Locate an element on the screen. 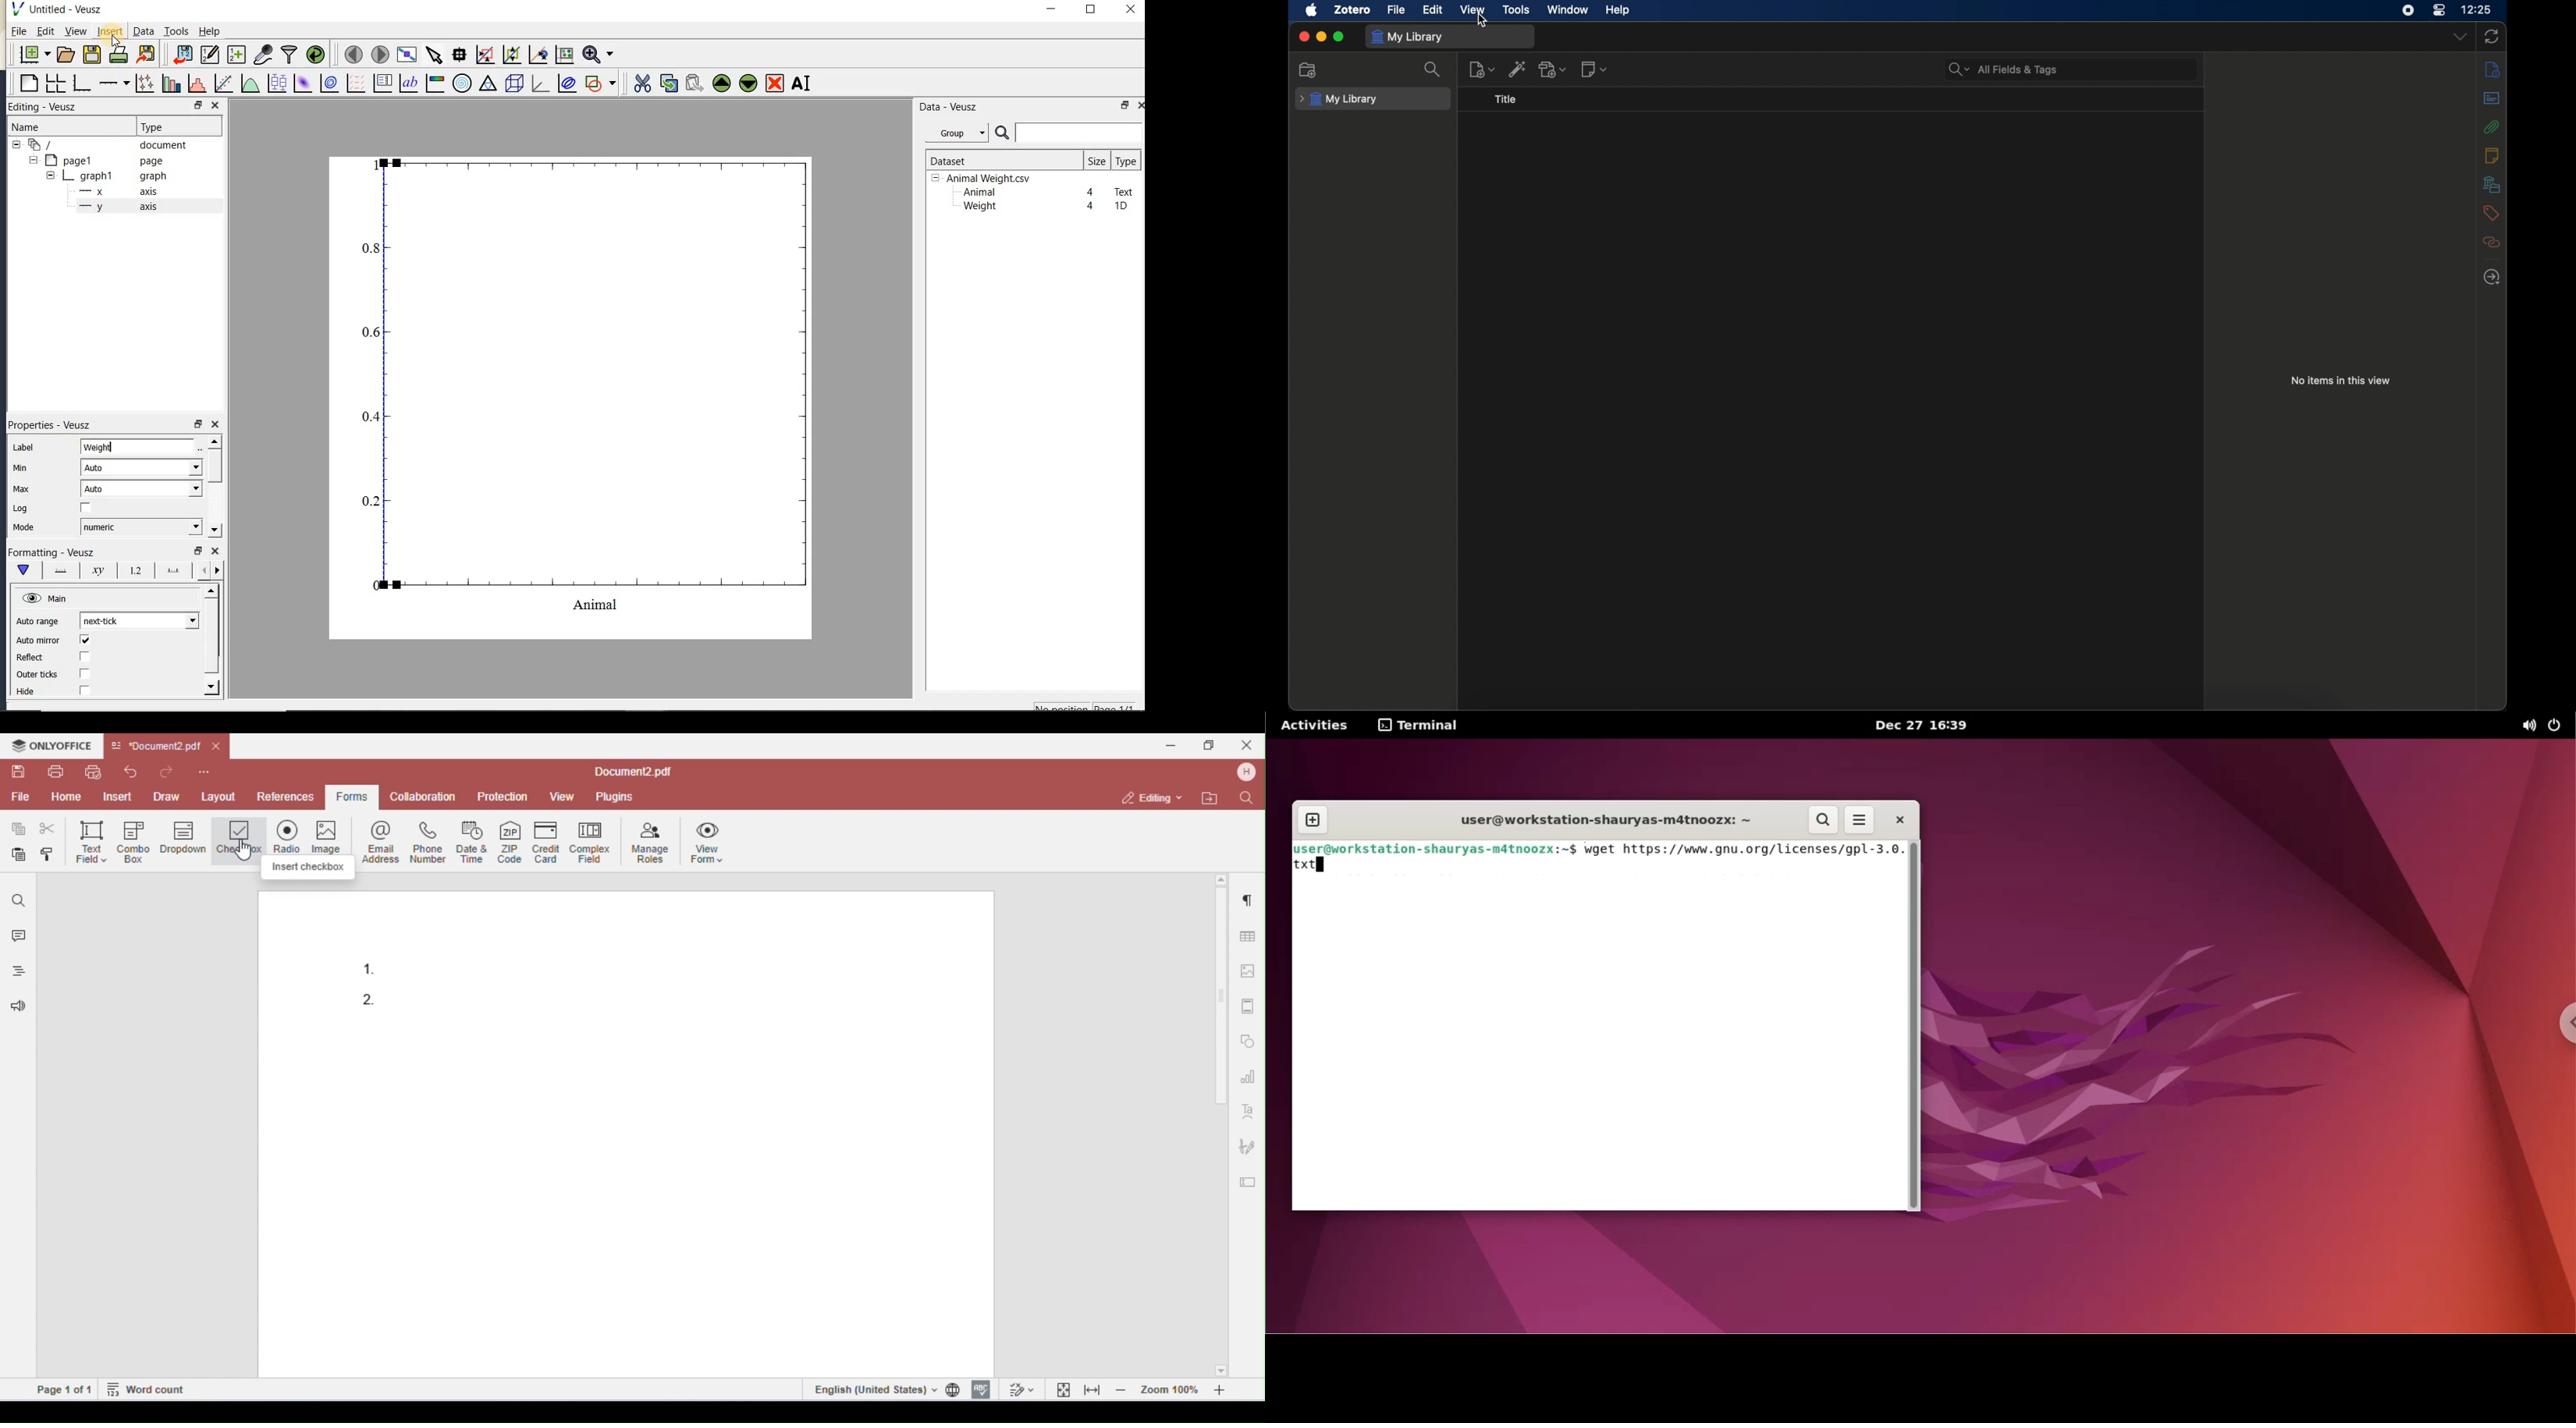  remove the selected widget is located at coordinates (774, 85).